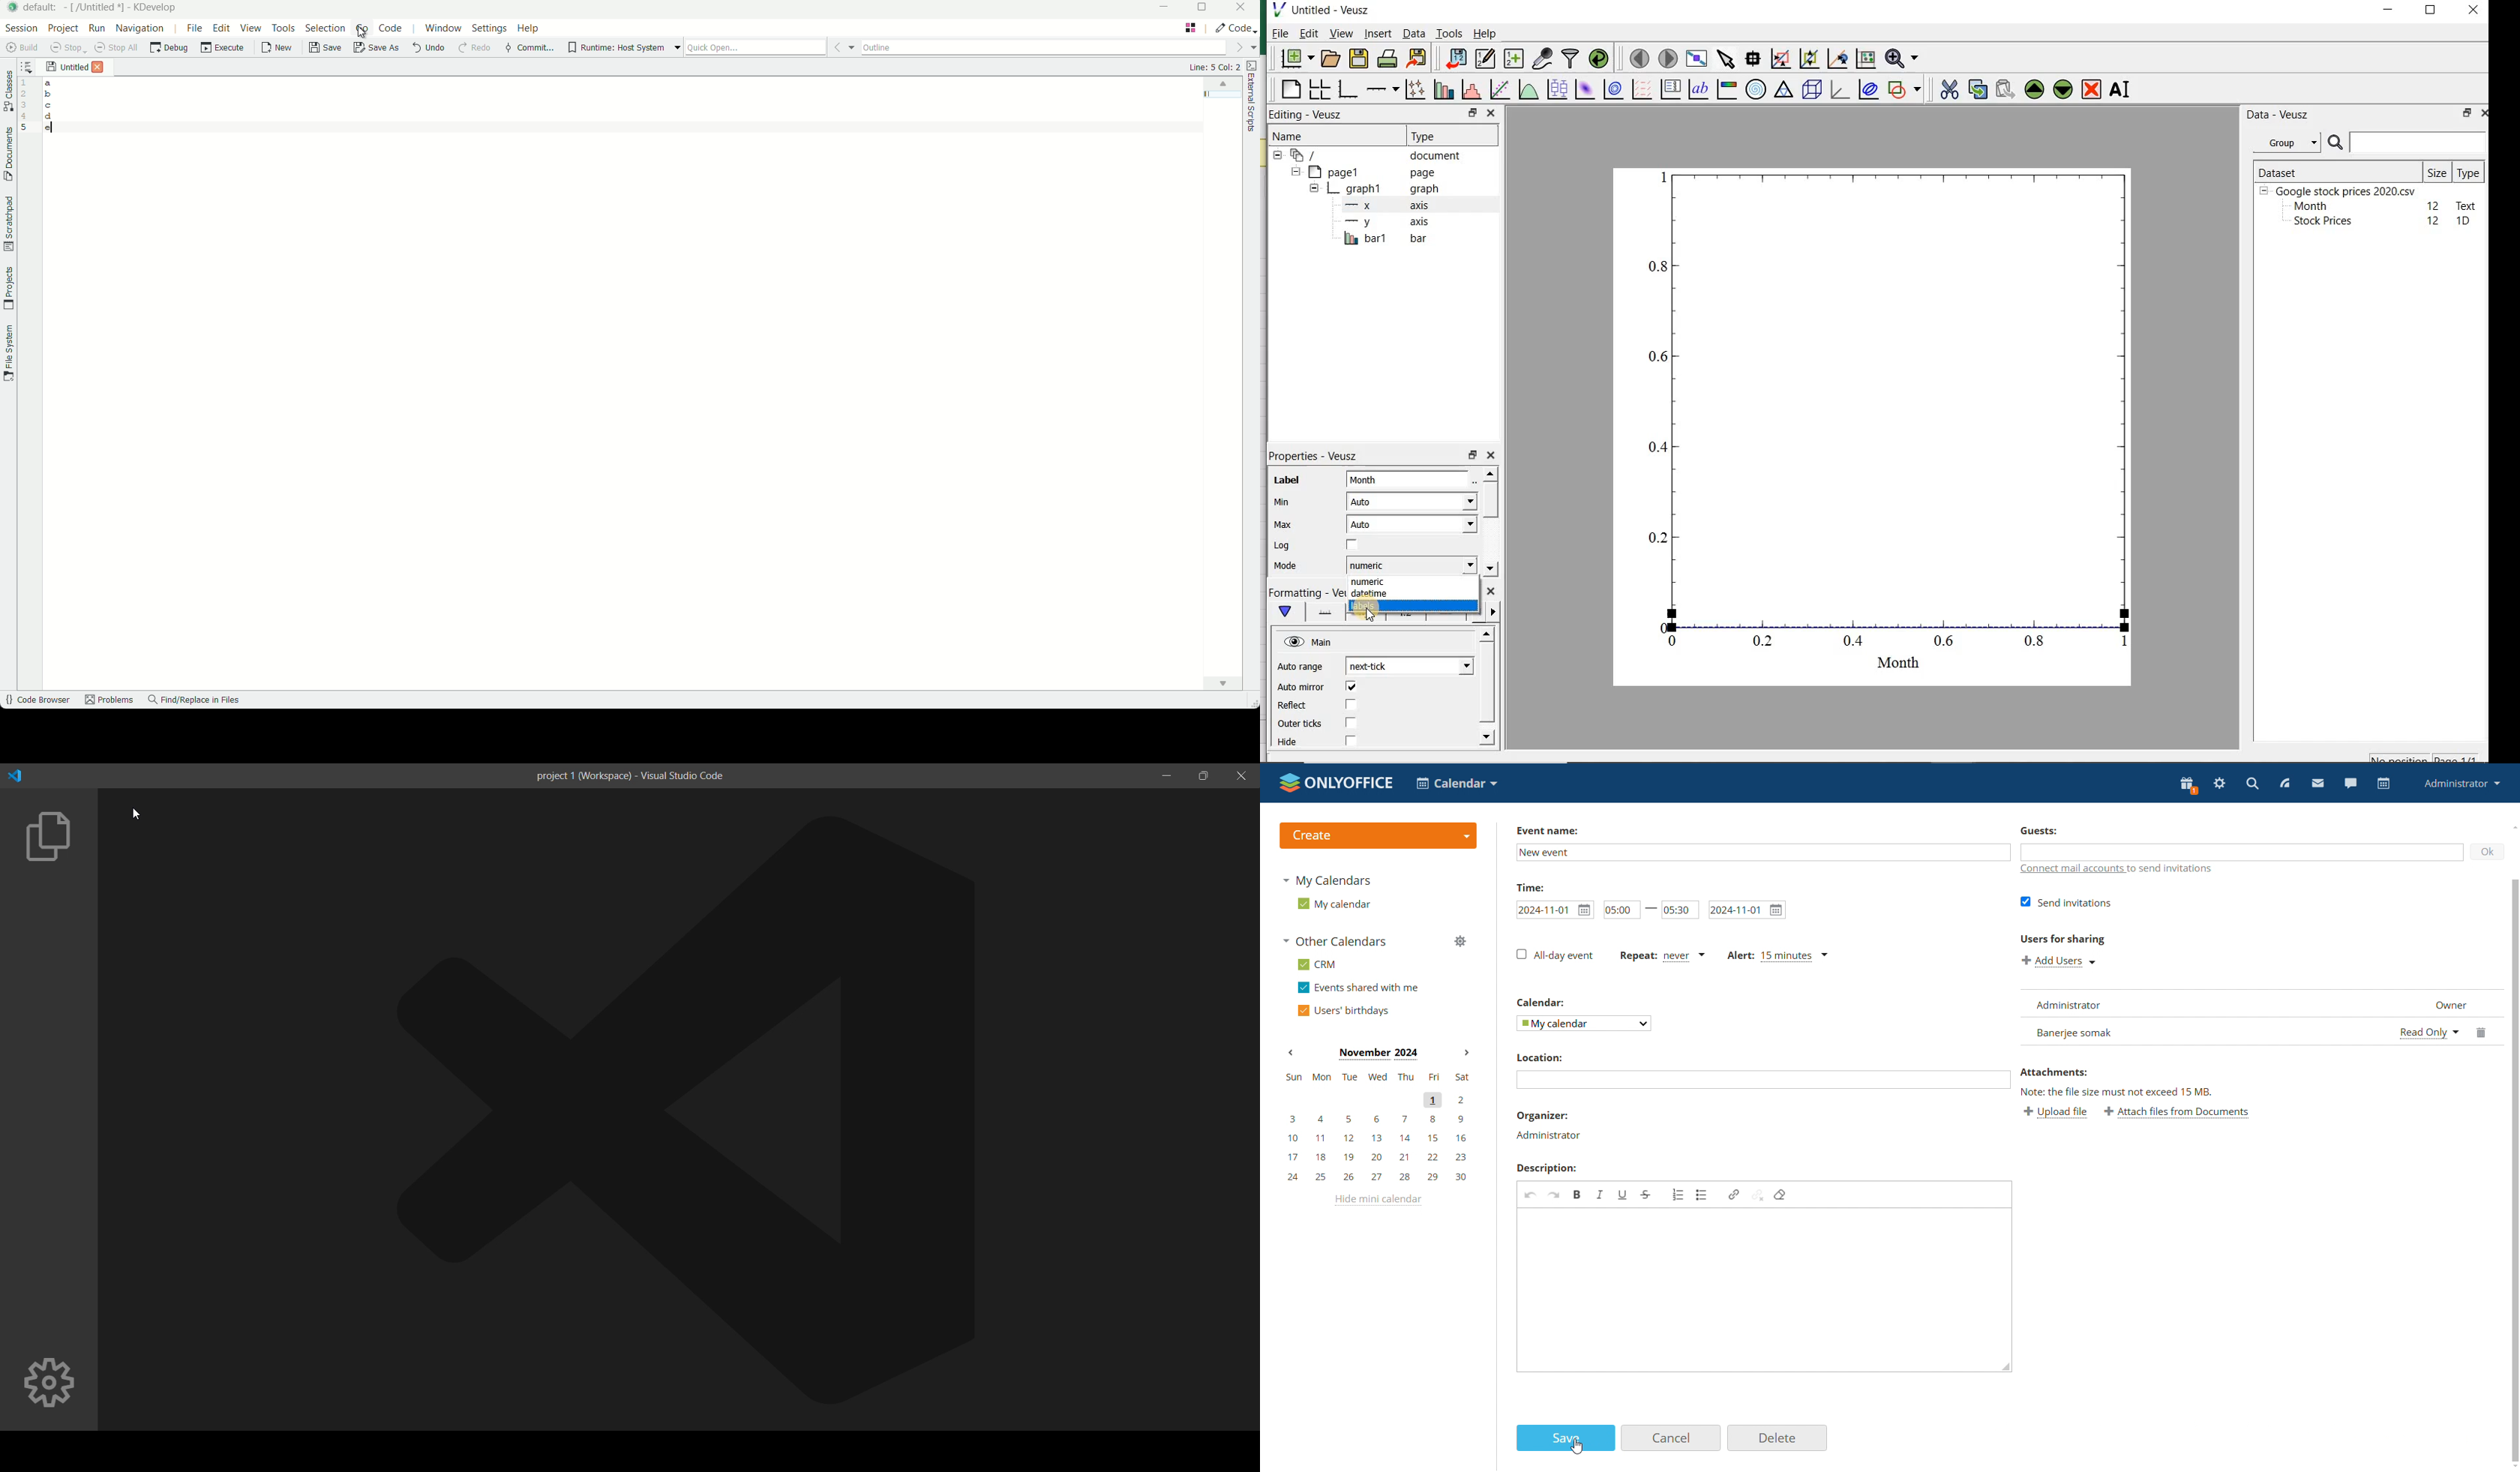 This screenshot has width=2520, height=1484. Describe the element at coordinates (1290, 91) in the screenshot. I see `blank page` at that location.